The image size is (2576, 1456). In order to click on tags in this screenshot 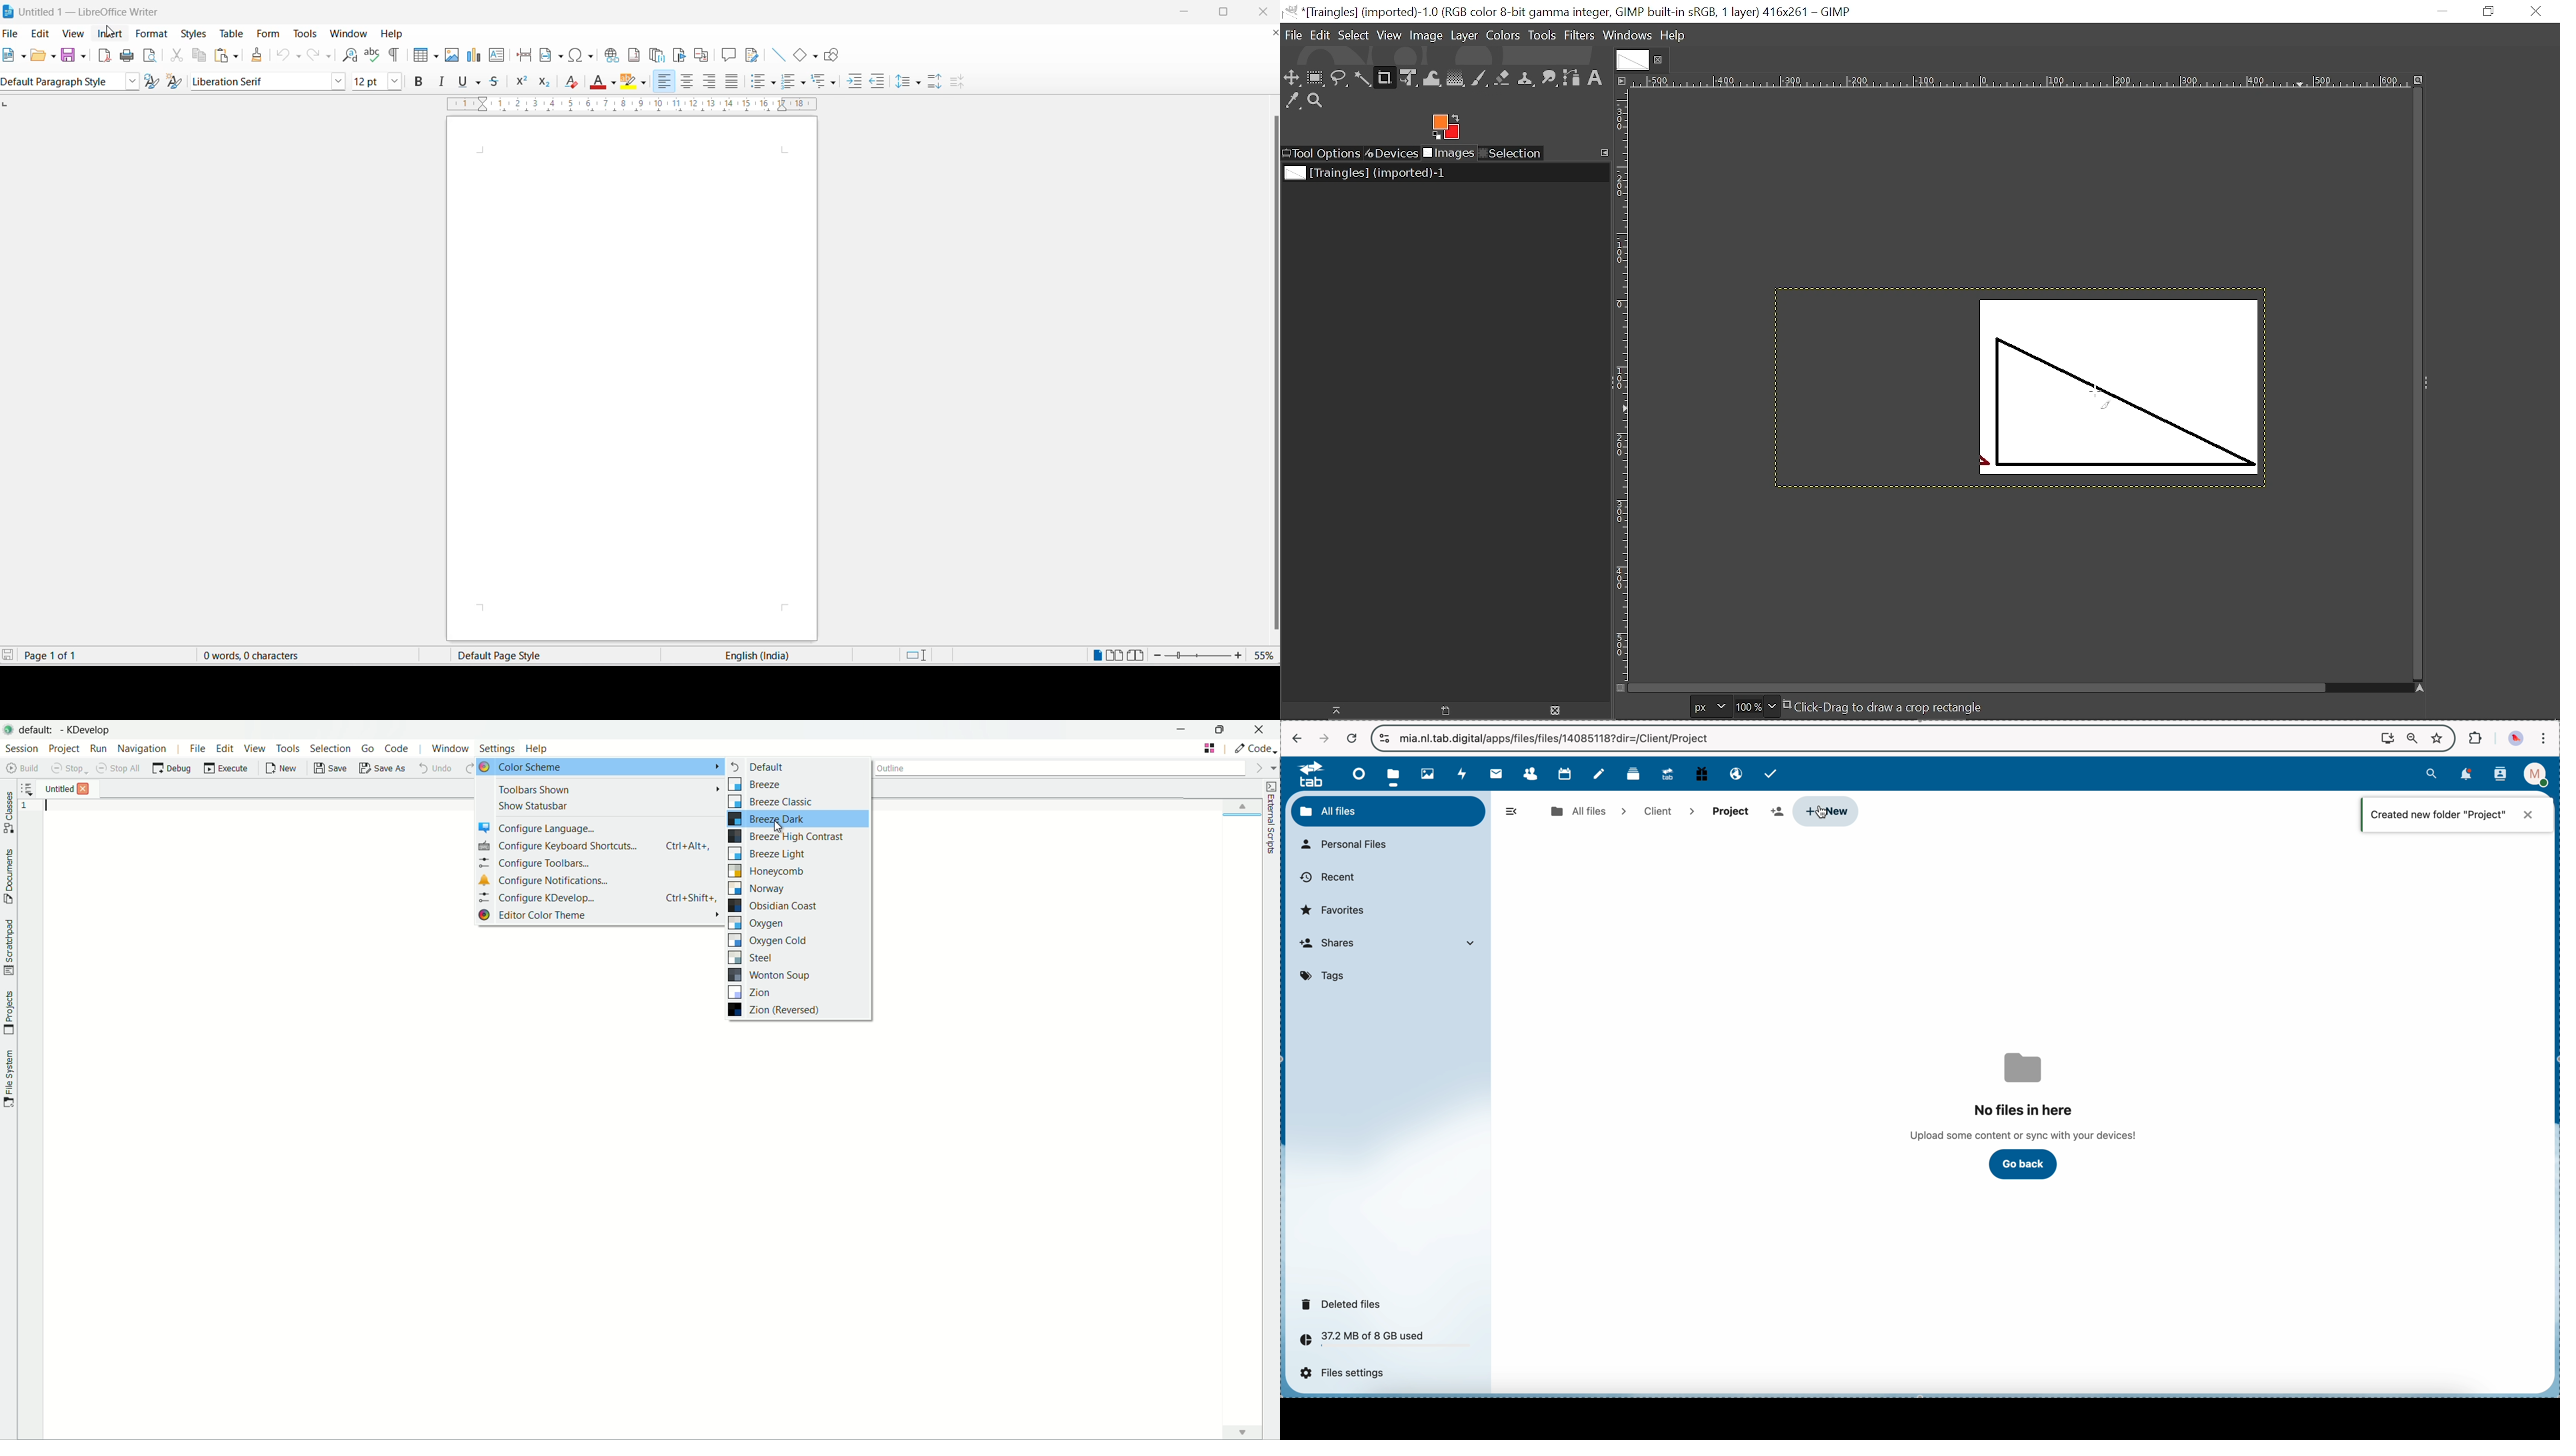, I will do `click(1326, 977)`.